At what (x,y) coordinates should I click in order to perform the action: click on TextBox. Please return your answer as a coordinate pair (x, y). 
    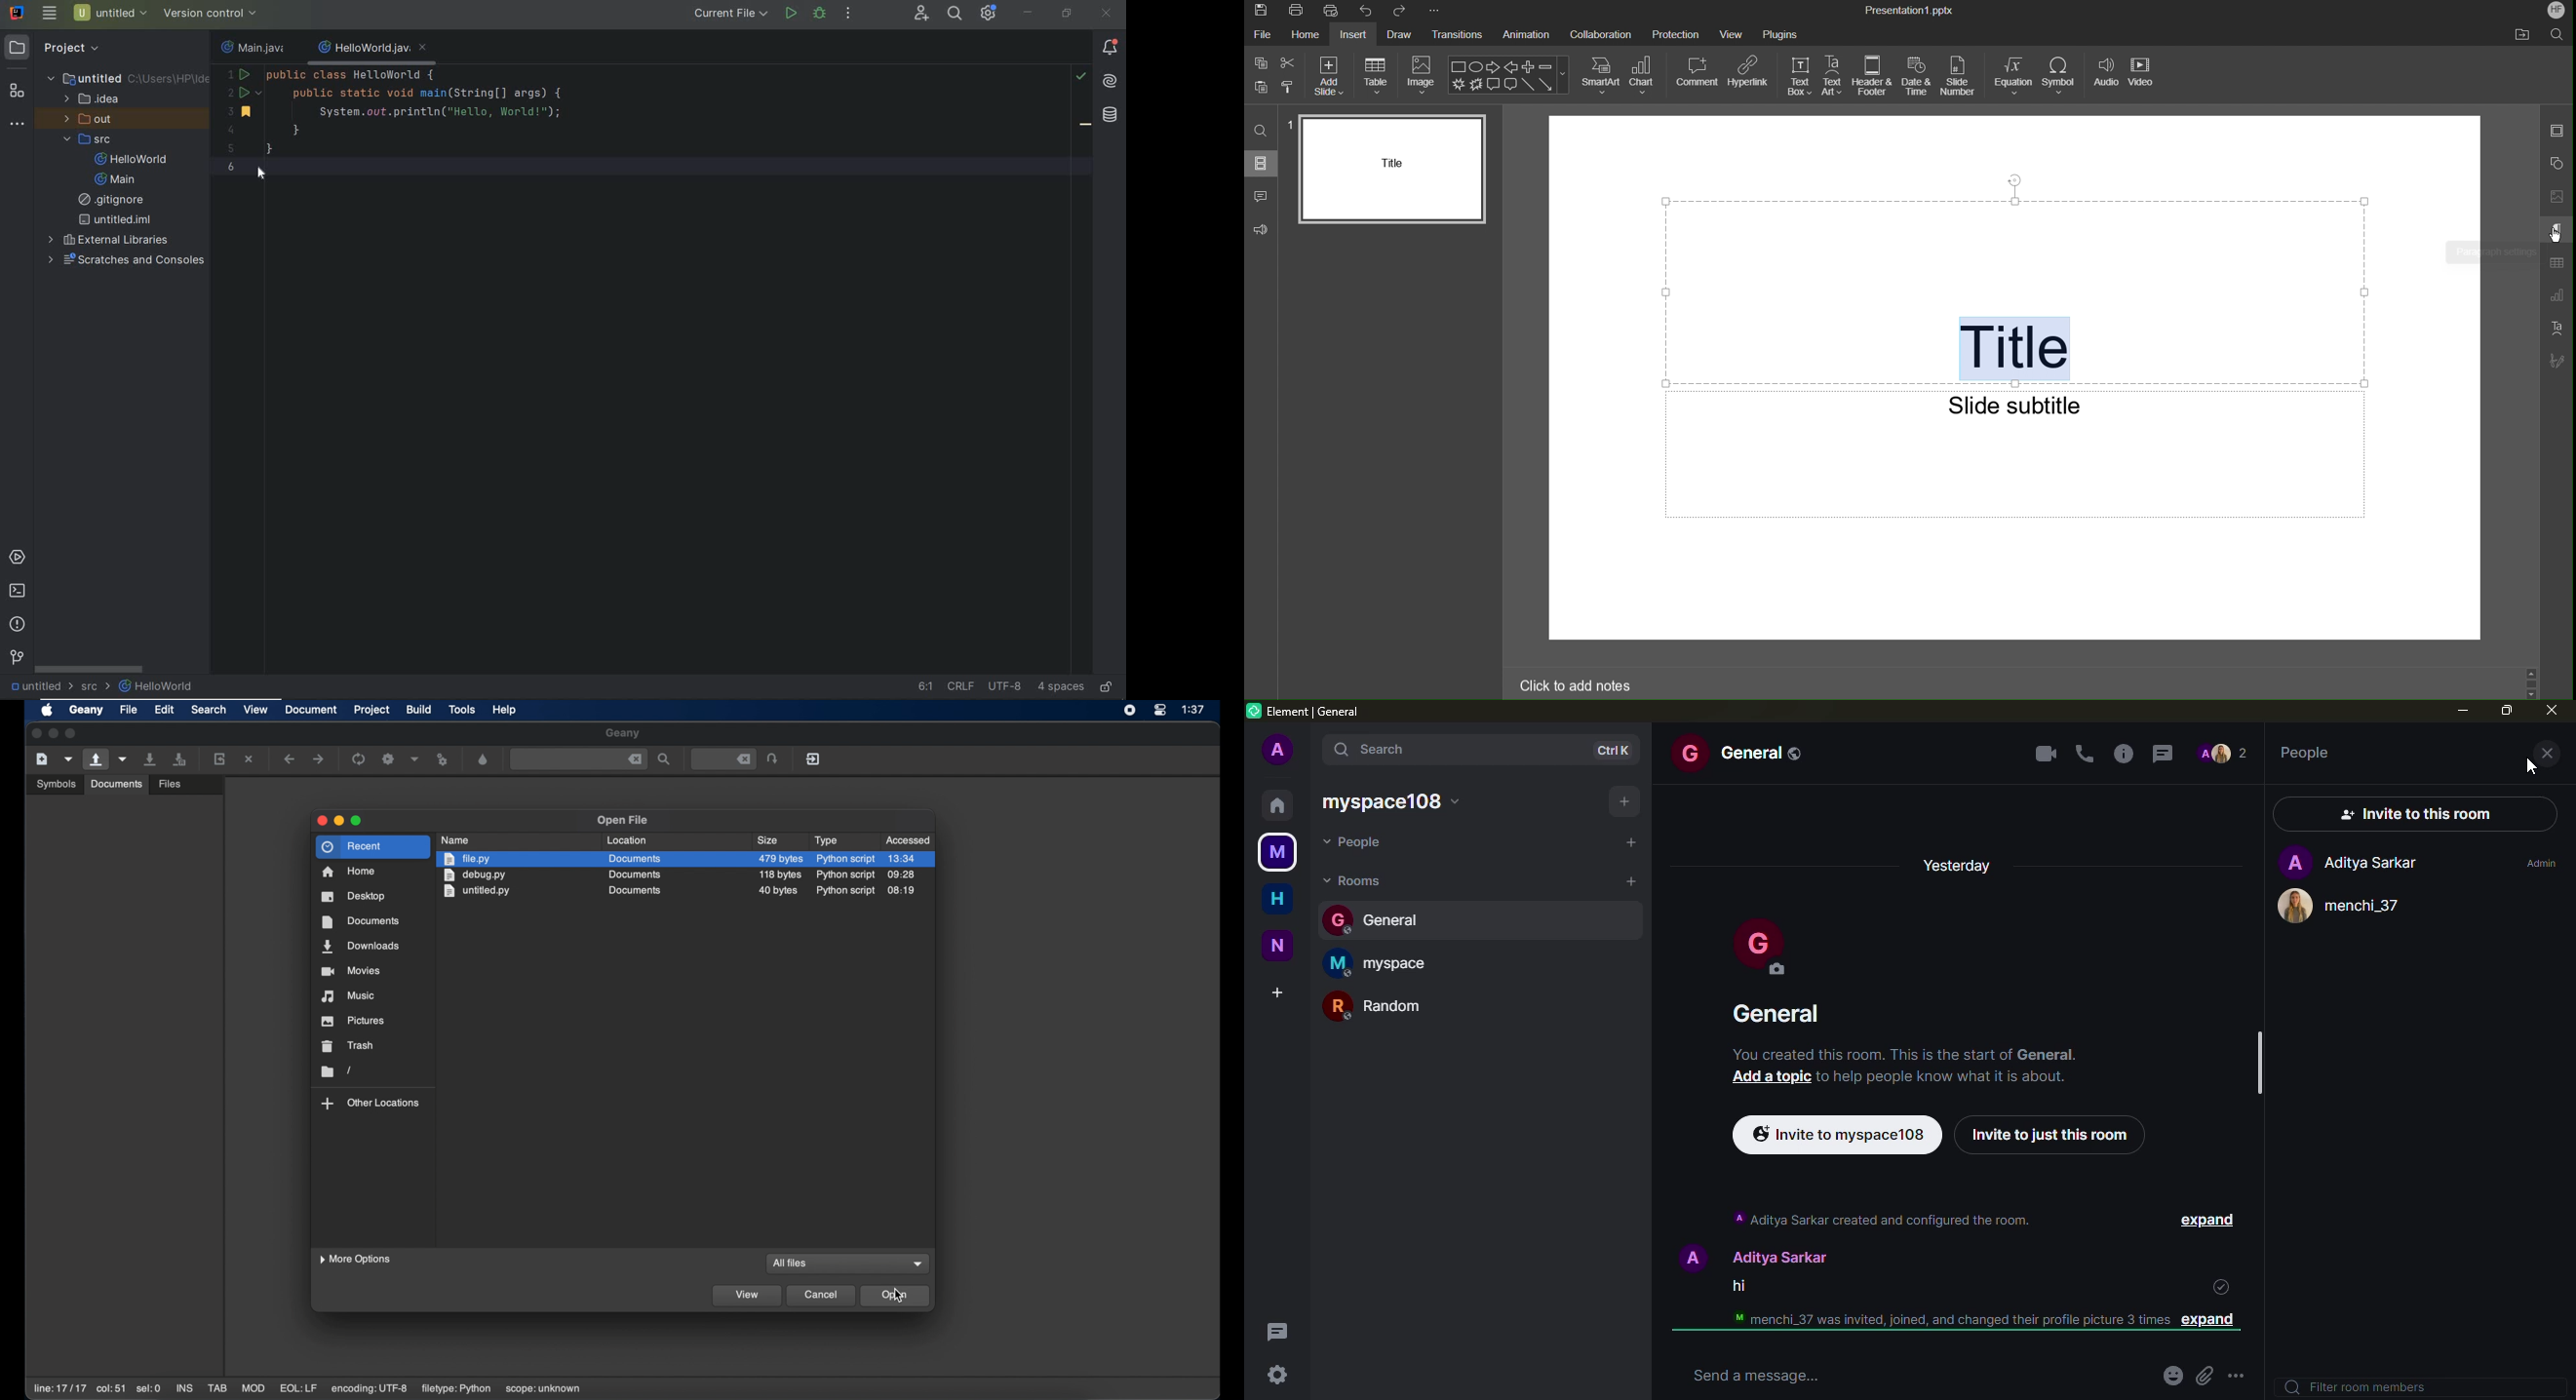
    Looking at the image, I should click on (1799, 76).